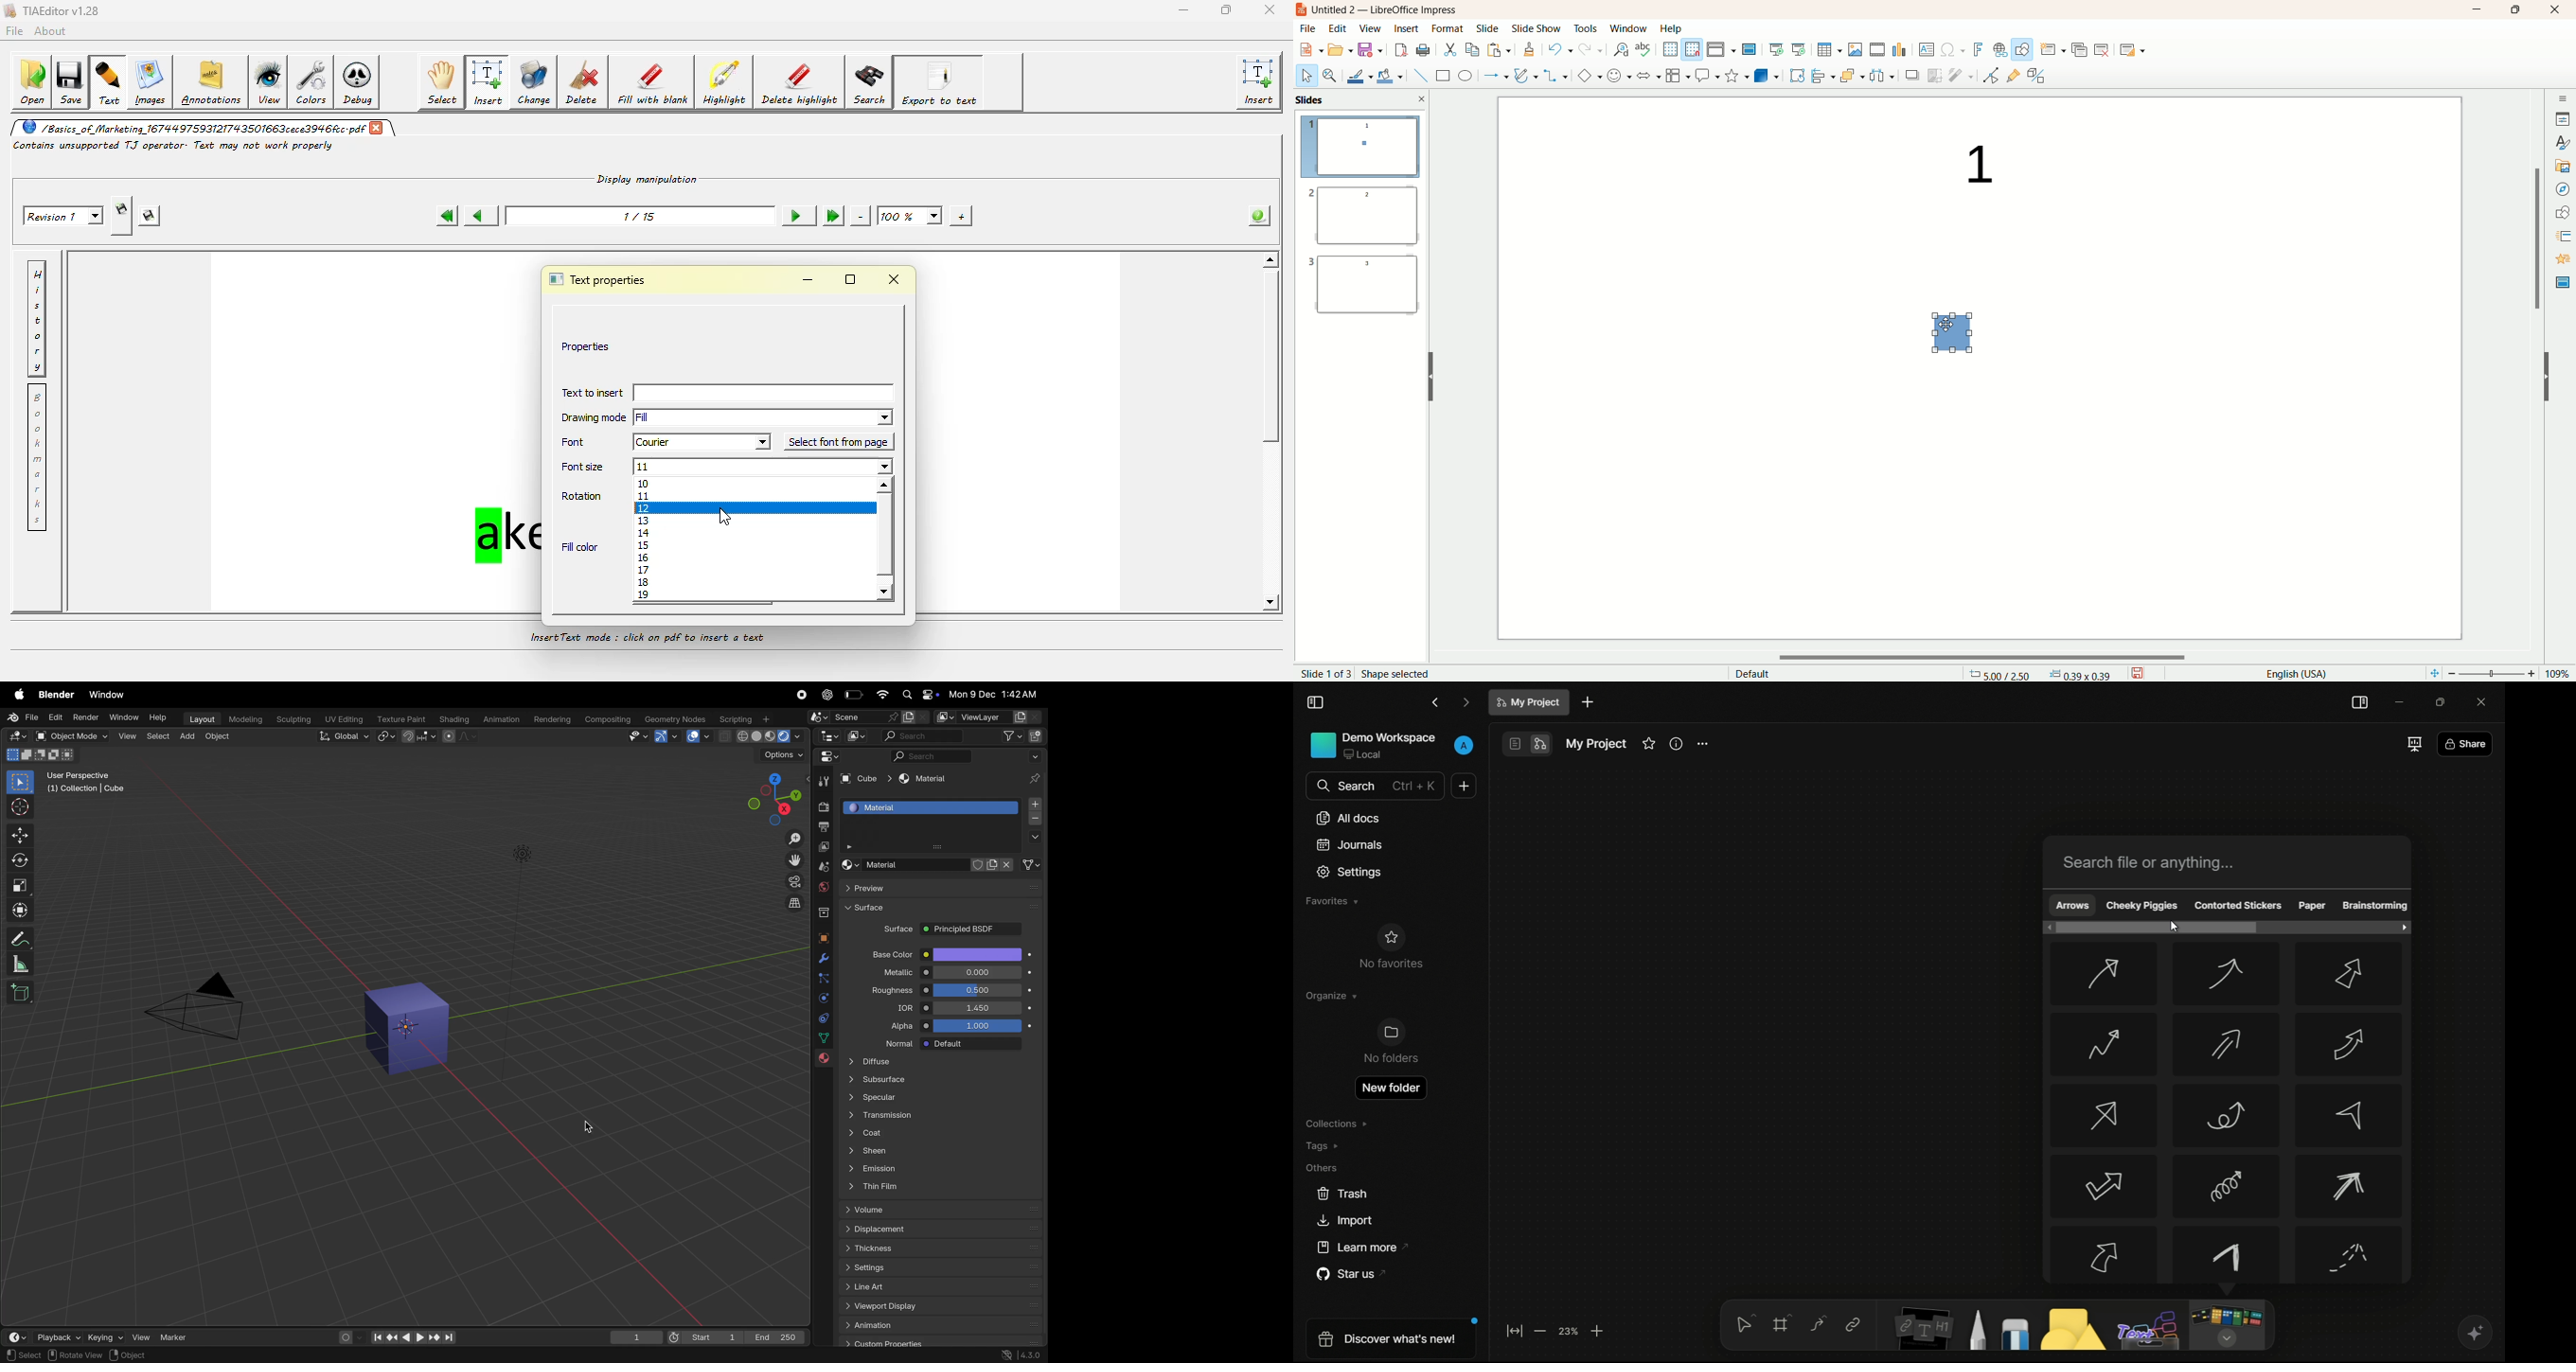 Image resolution: width=2576 pixels, height=1372 pixels. Describe the element at coordinates (1422, 98) in the screenshot. I see `close` at that location.